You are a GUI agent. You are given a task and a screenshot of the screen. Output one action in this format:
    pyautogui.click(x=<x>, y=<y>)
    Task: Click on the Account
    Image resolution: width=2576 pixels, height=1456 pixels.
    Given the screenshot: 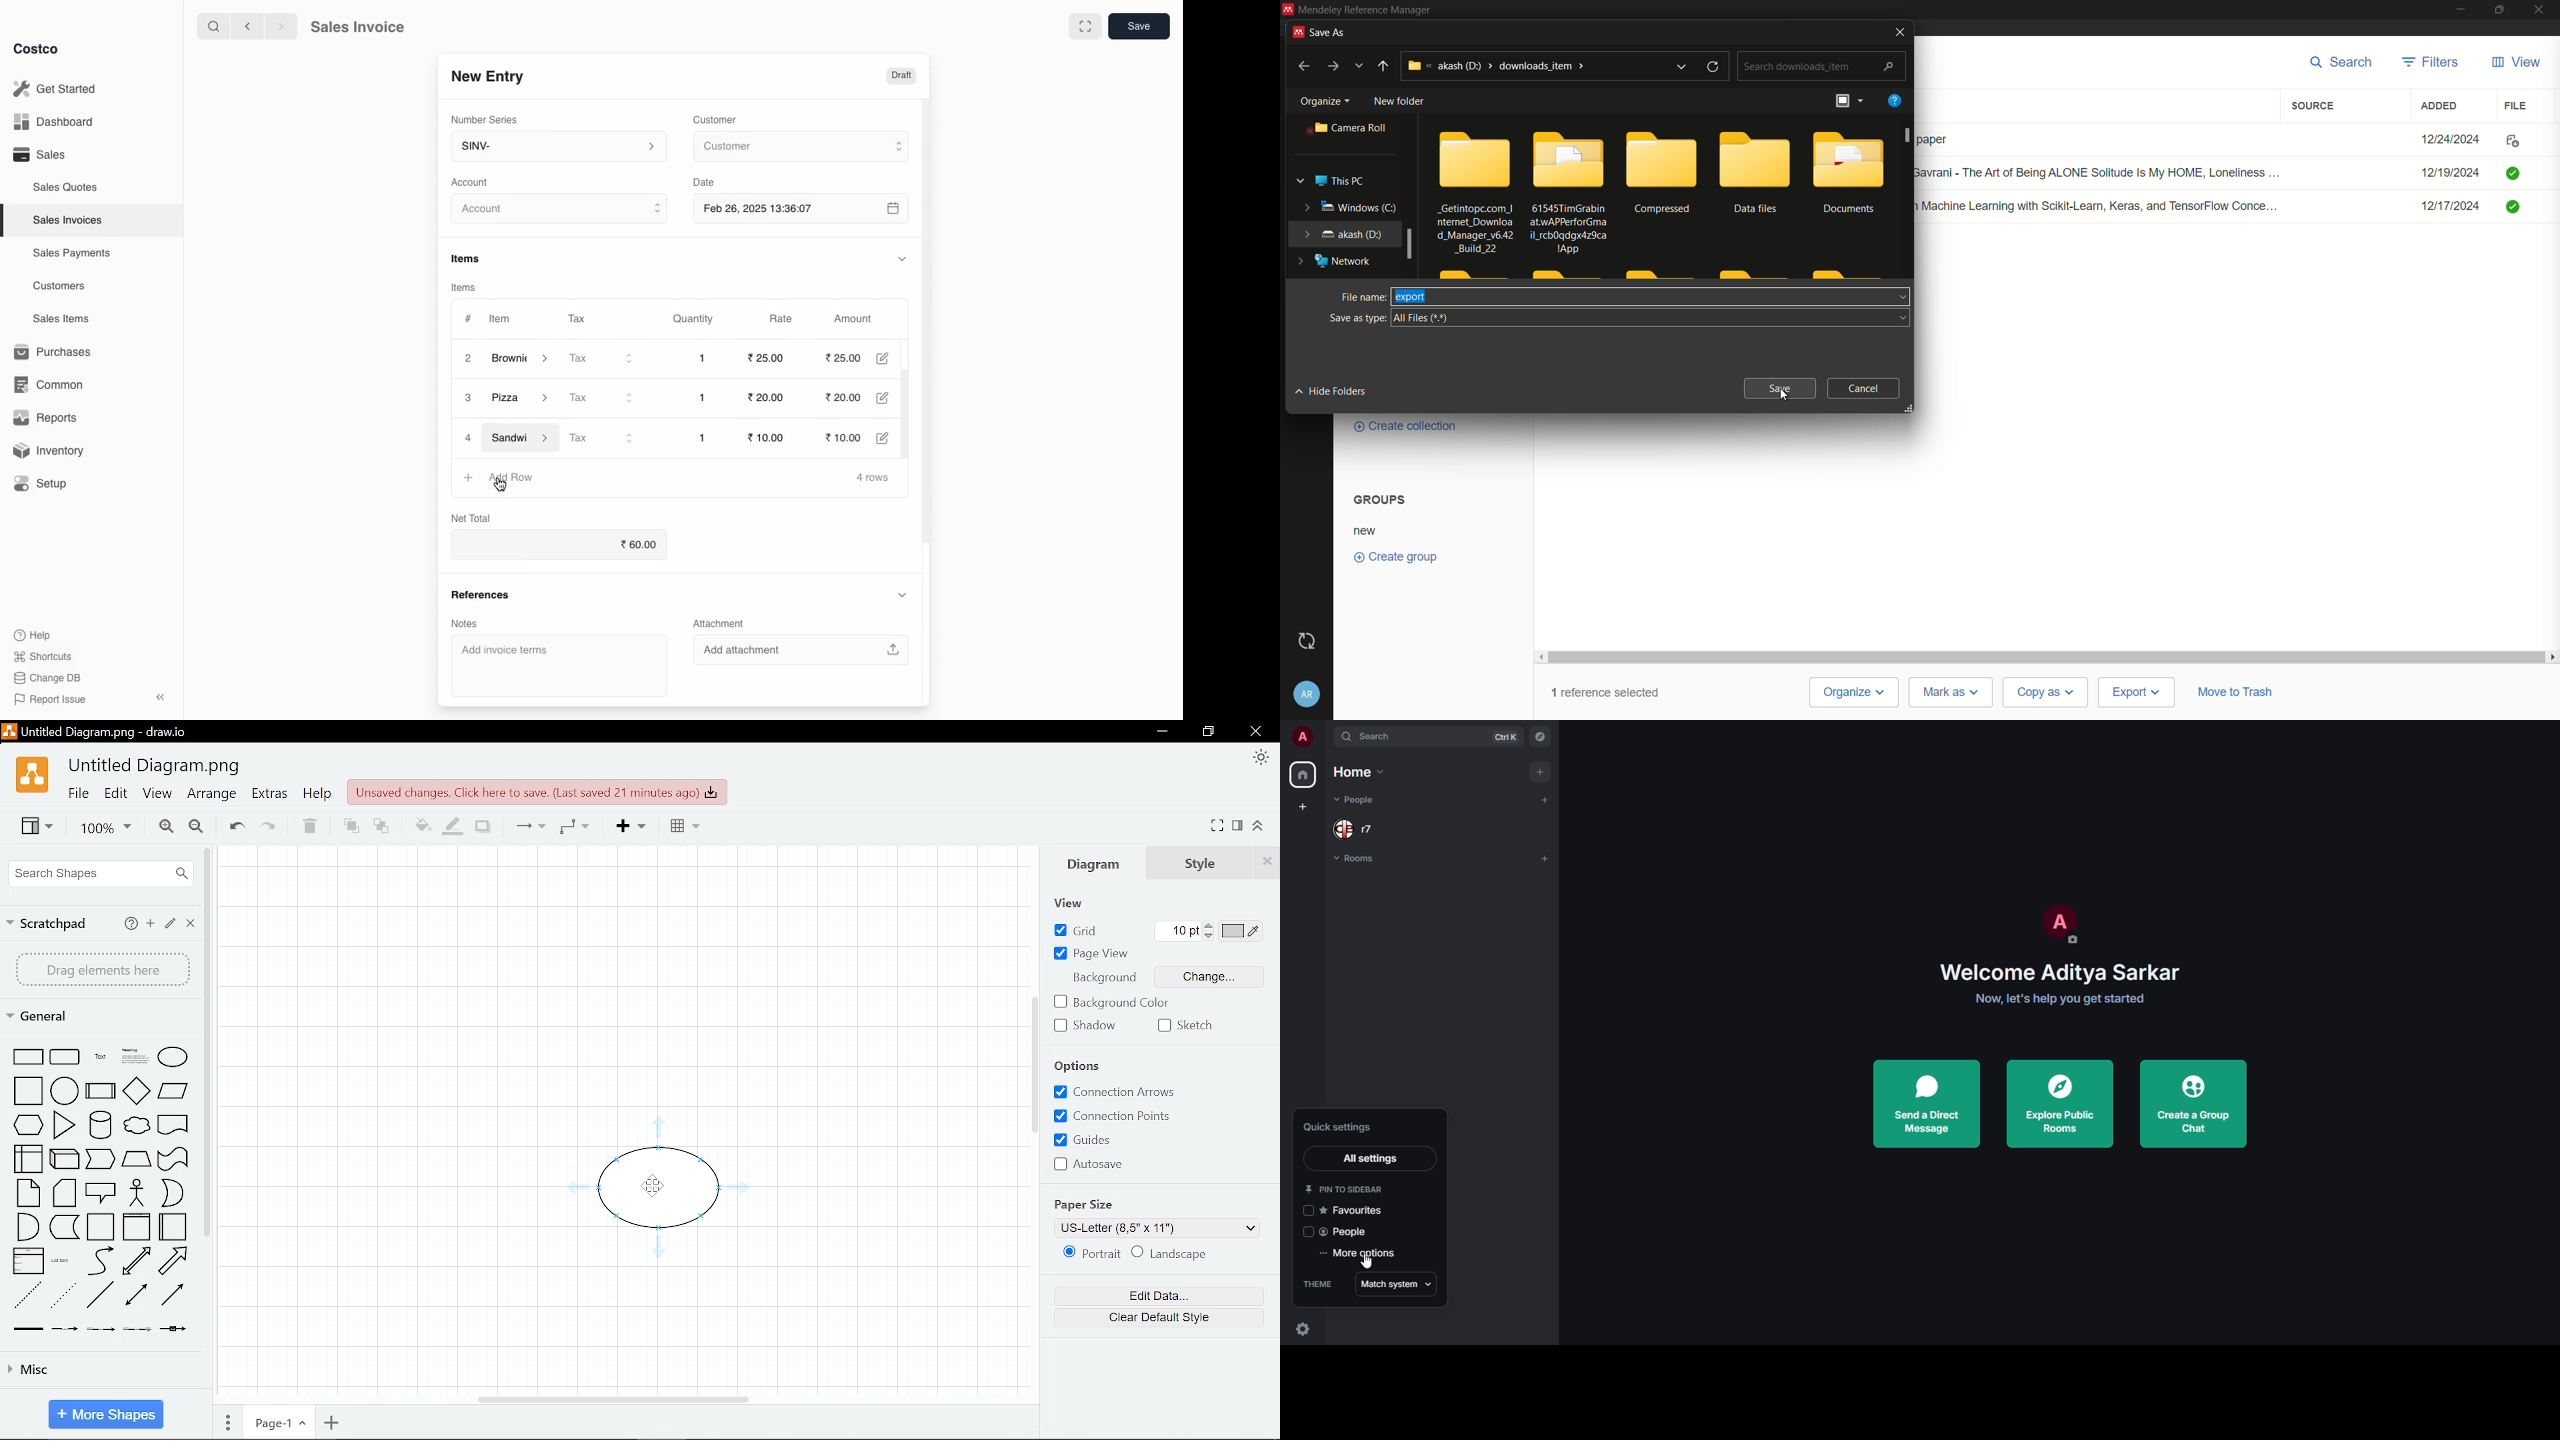 What is the action you would take?
    pyautogui.click(x=561, y=211)
    